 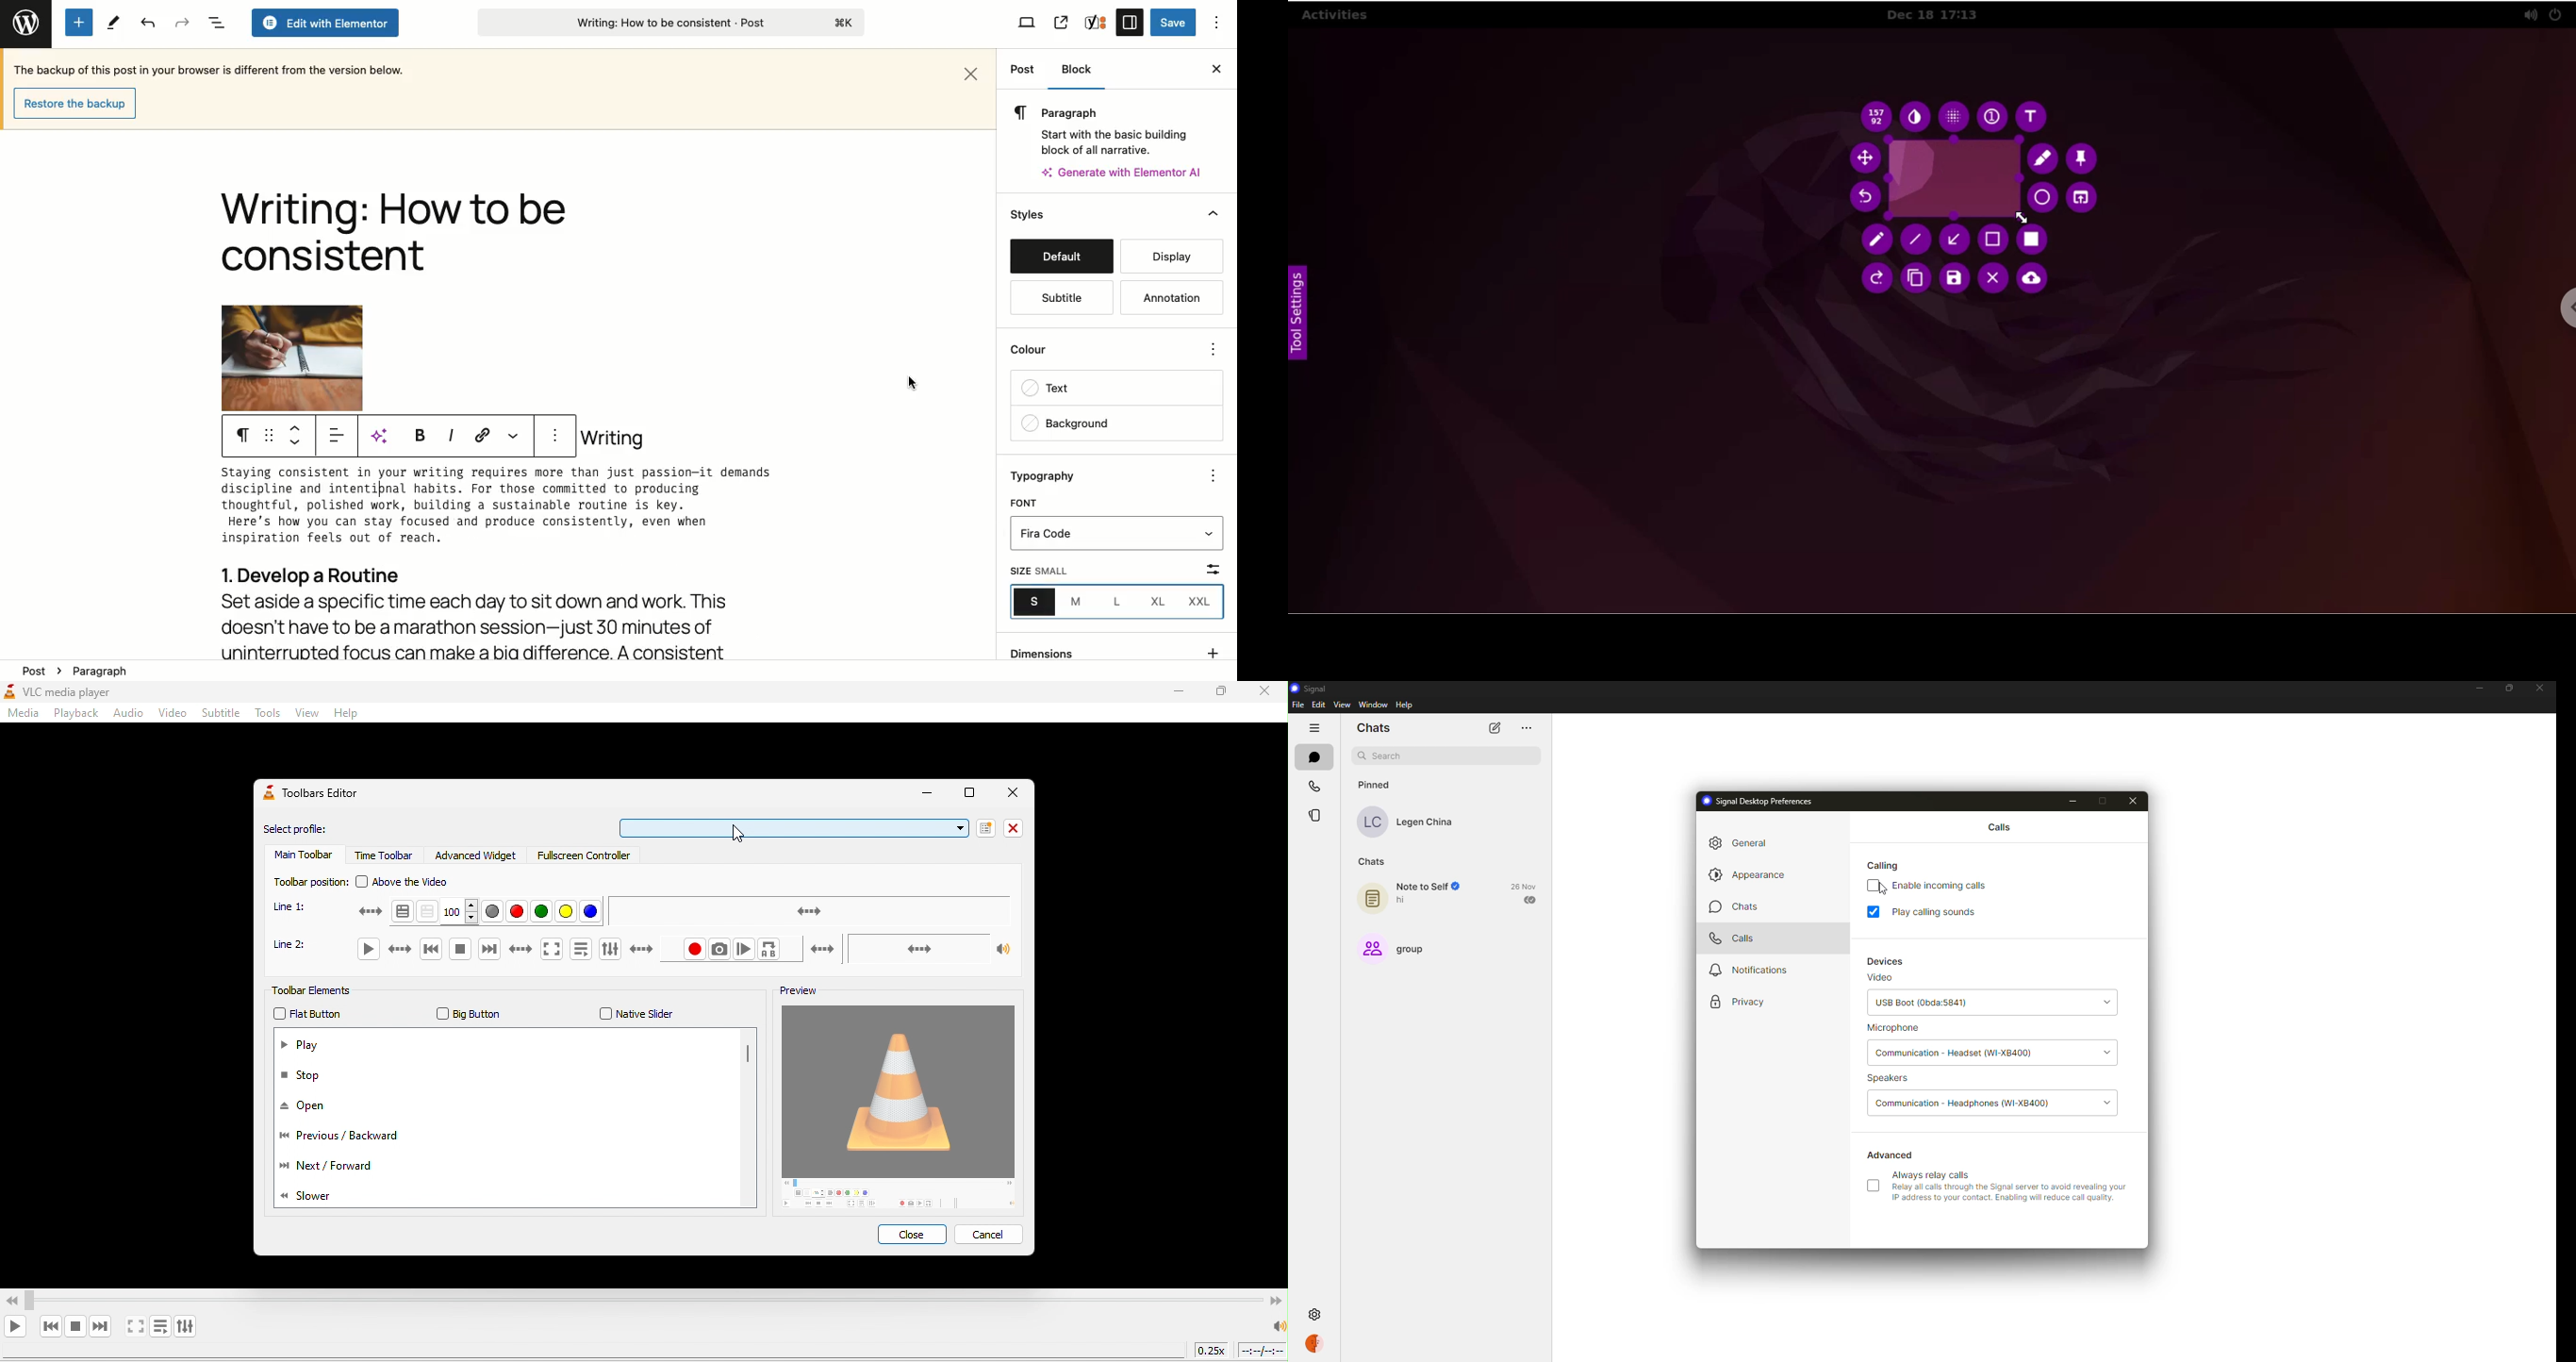 What do you see at coordinates (1062, 298) in the screenshot?
I see `Subtitle` at bounding box center [1062, 298].